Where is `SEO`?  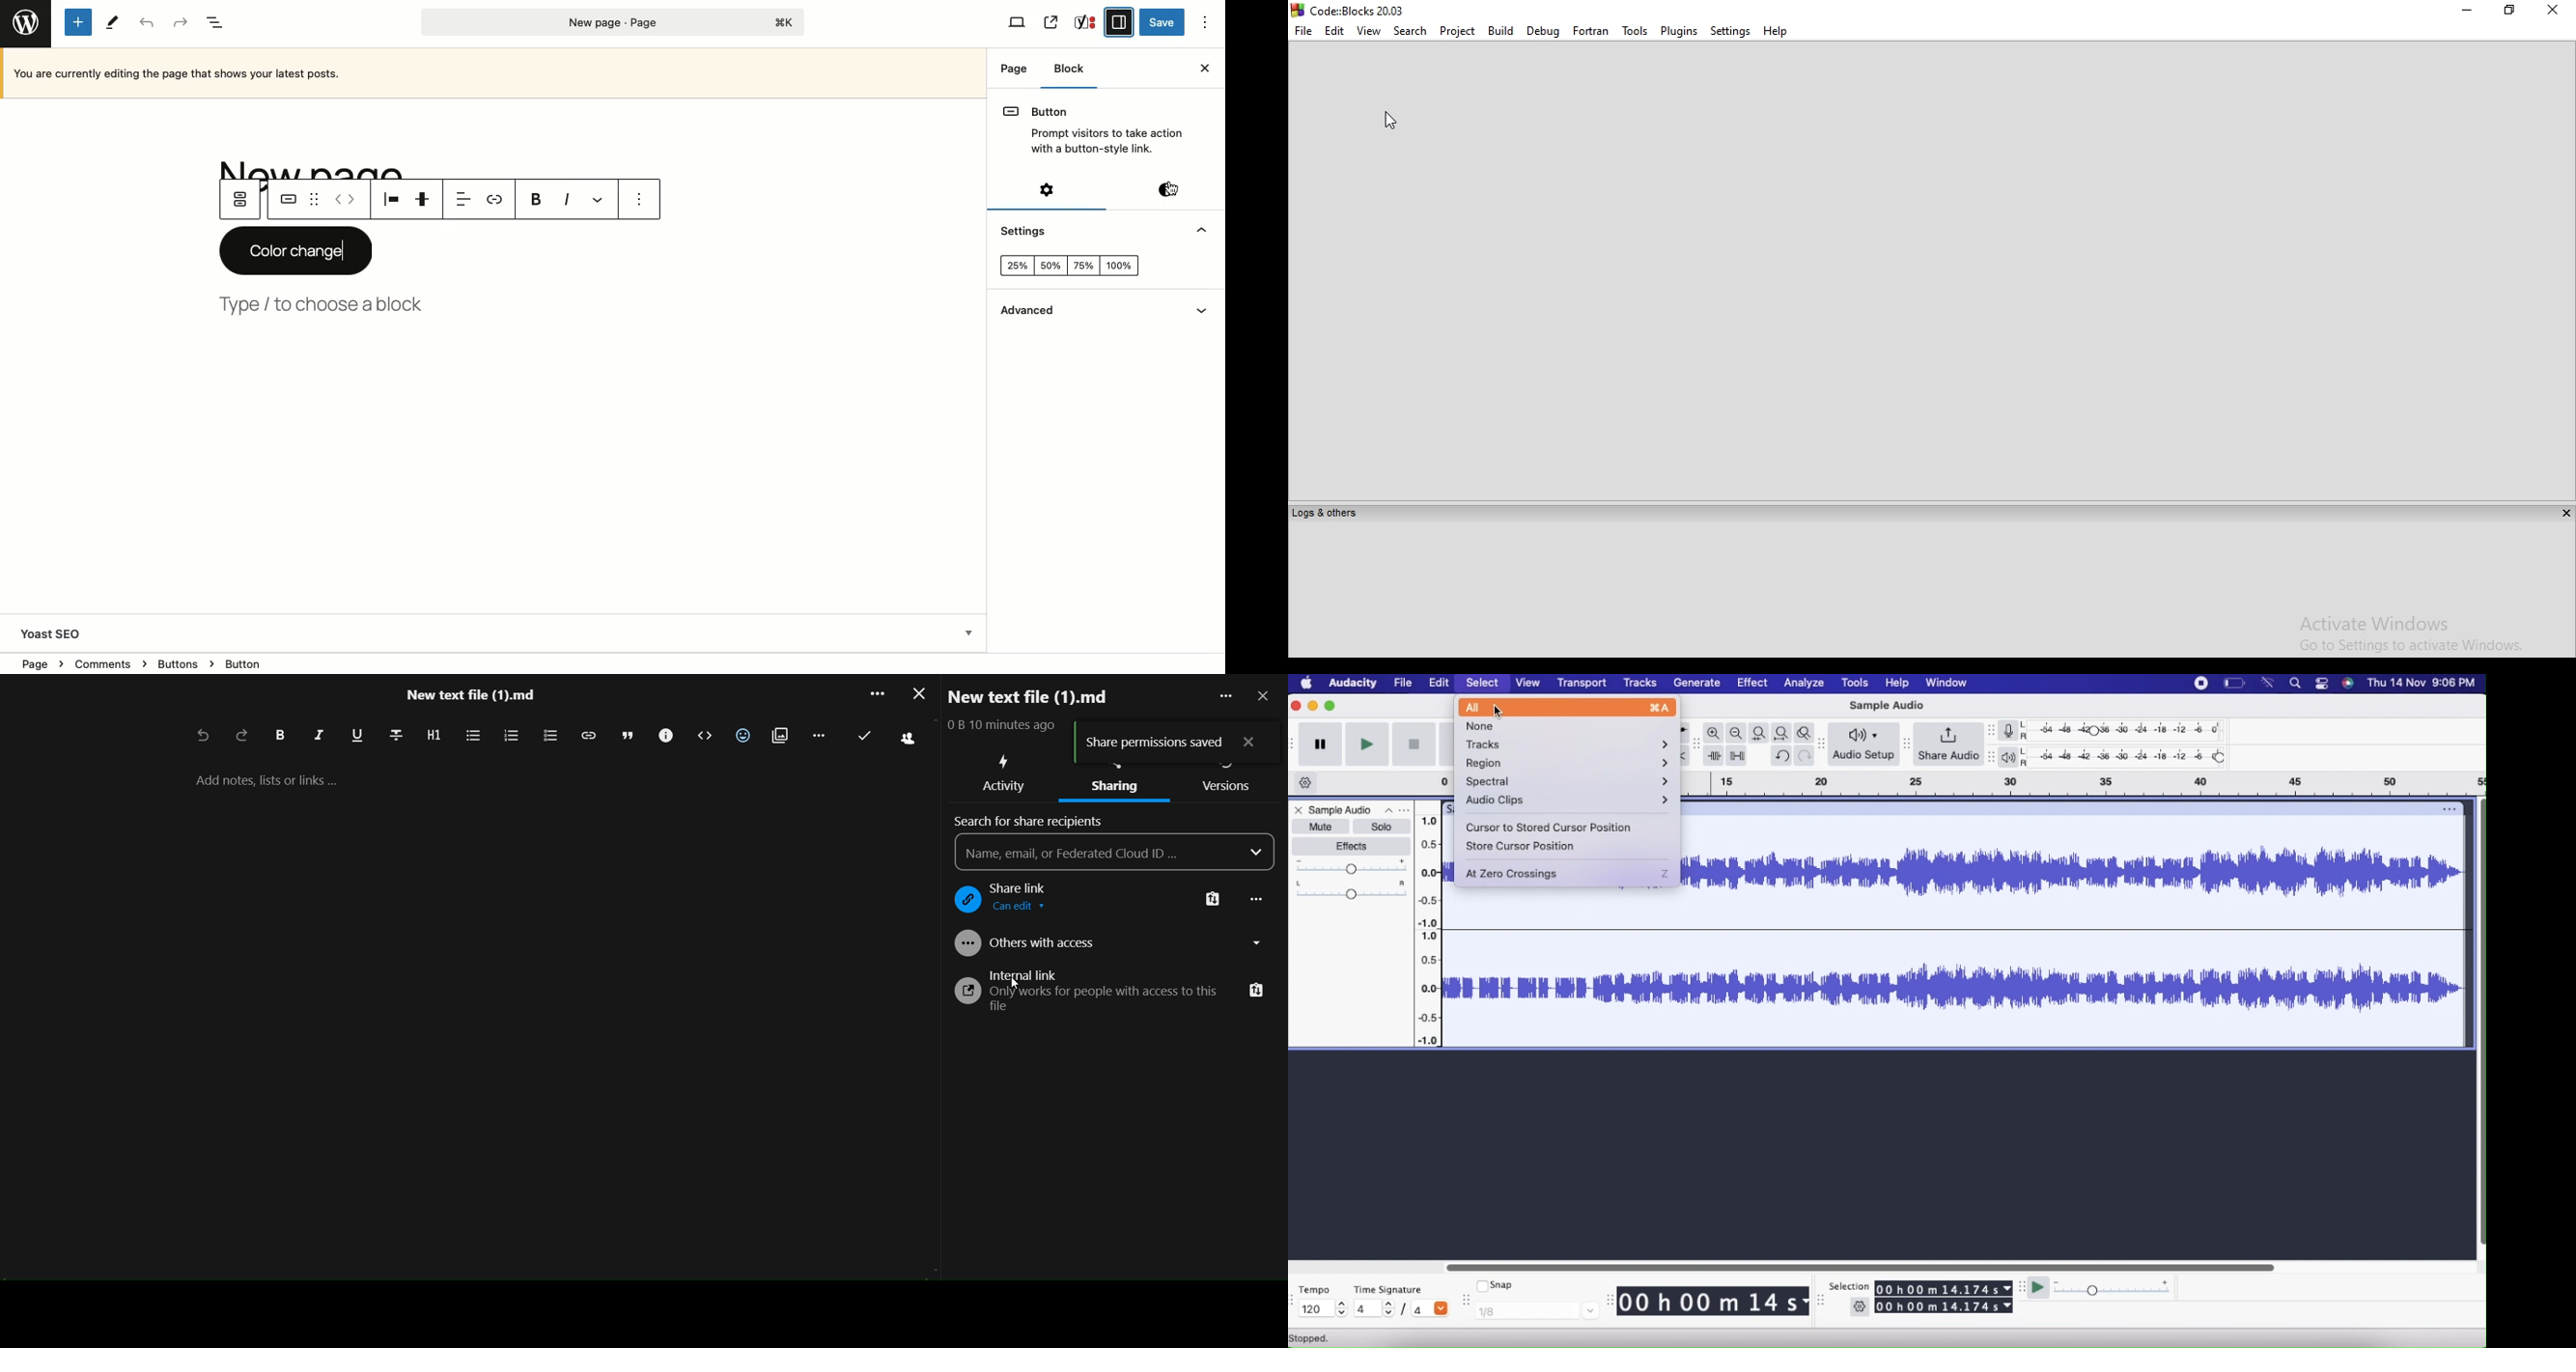
SEO is located at coordinates (1086, 22).